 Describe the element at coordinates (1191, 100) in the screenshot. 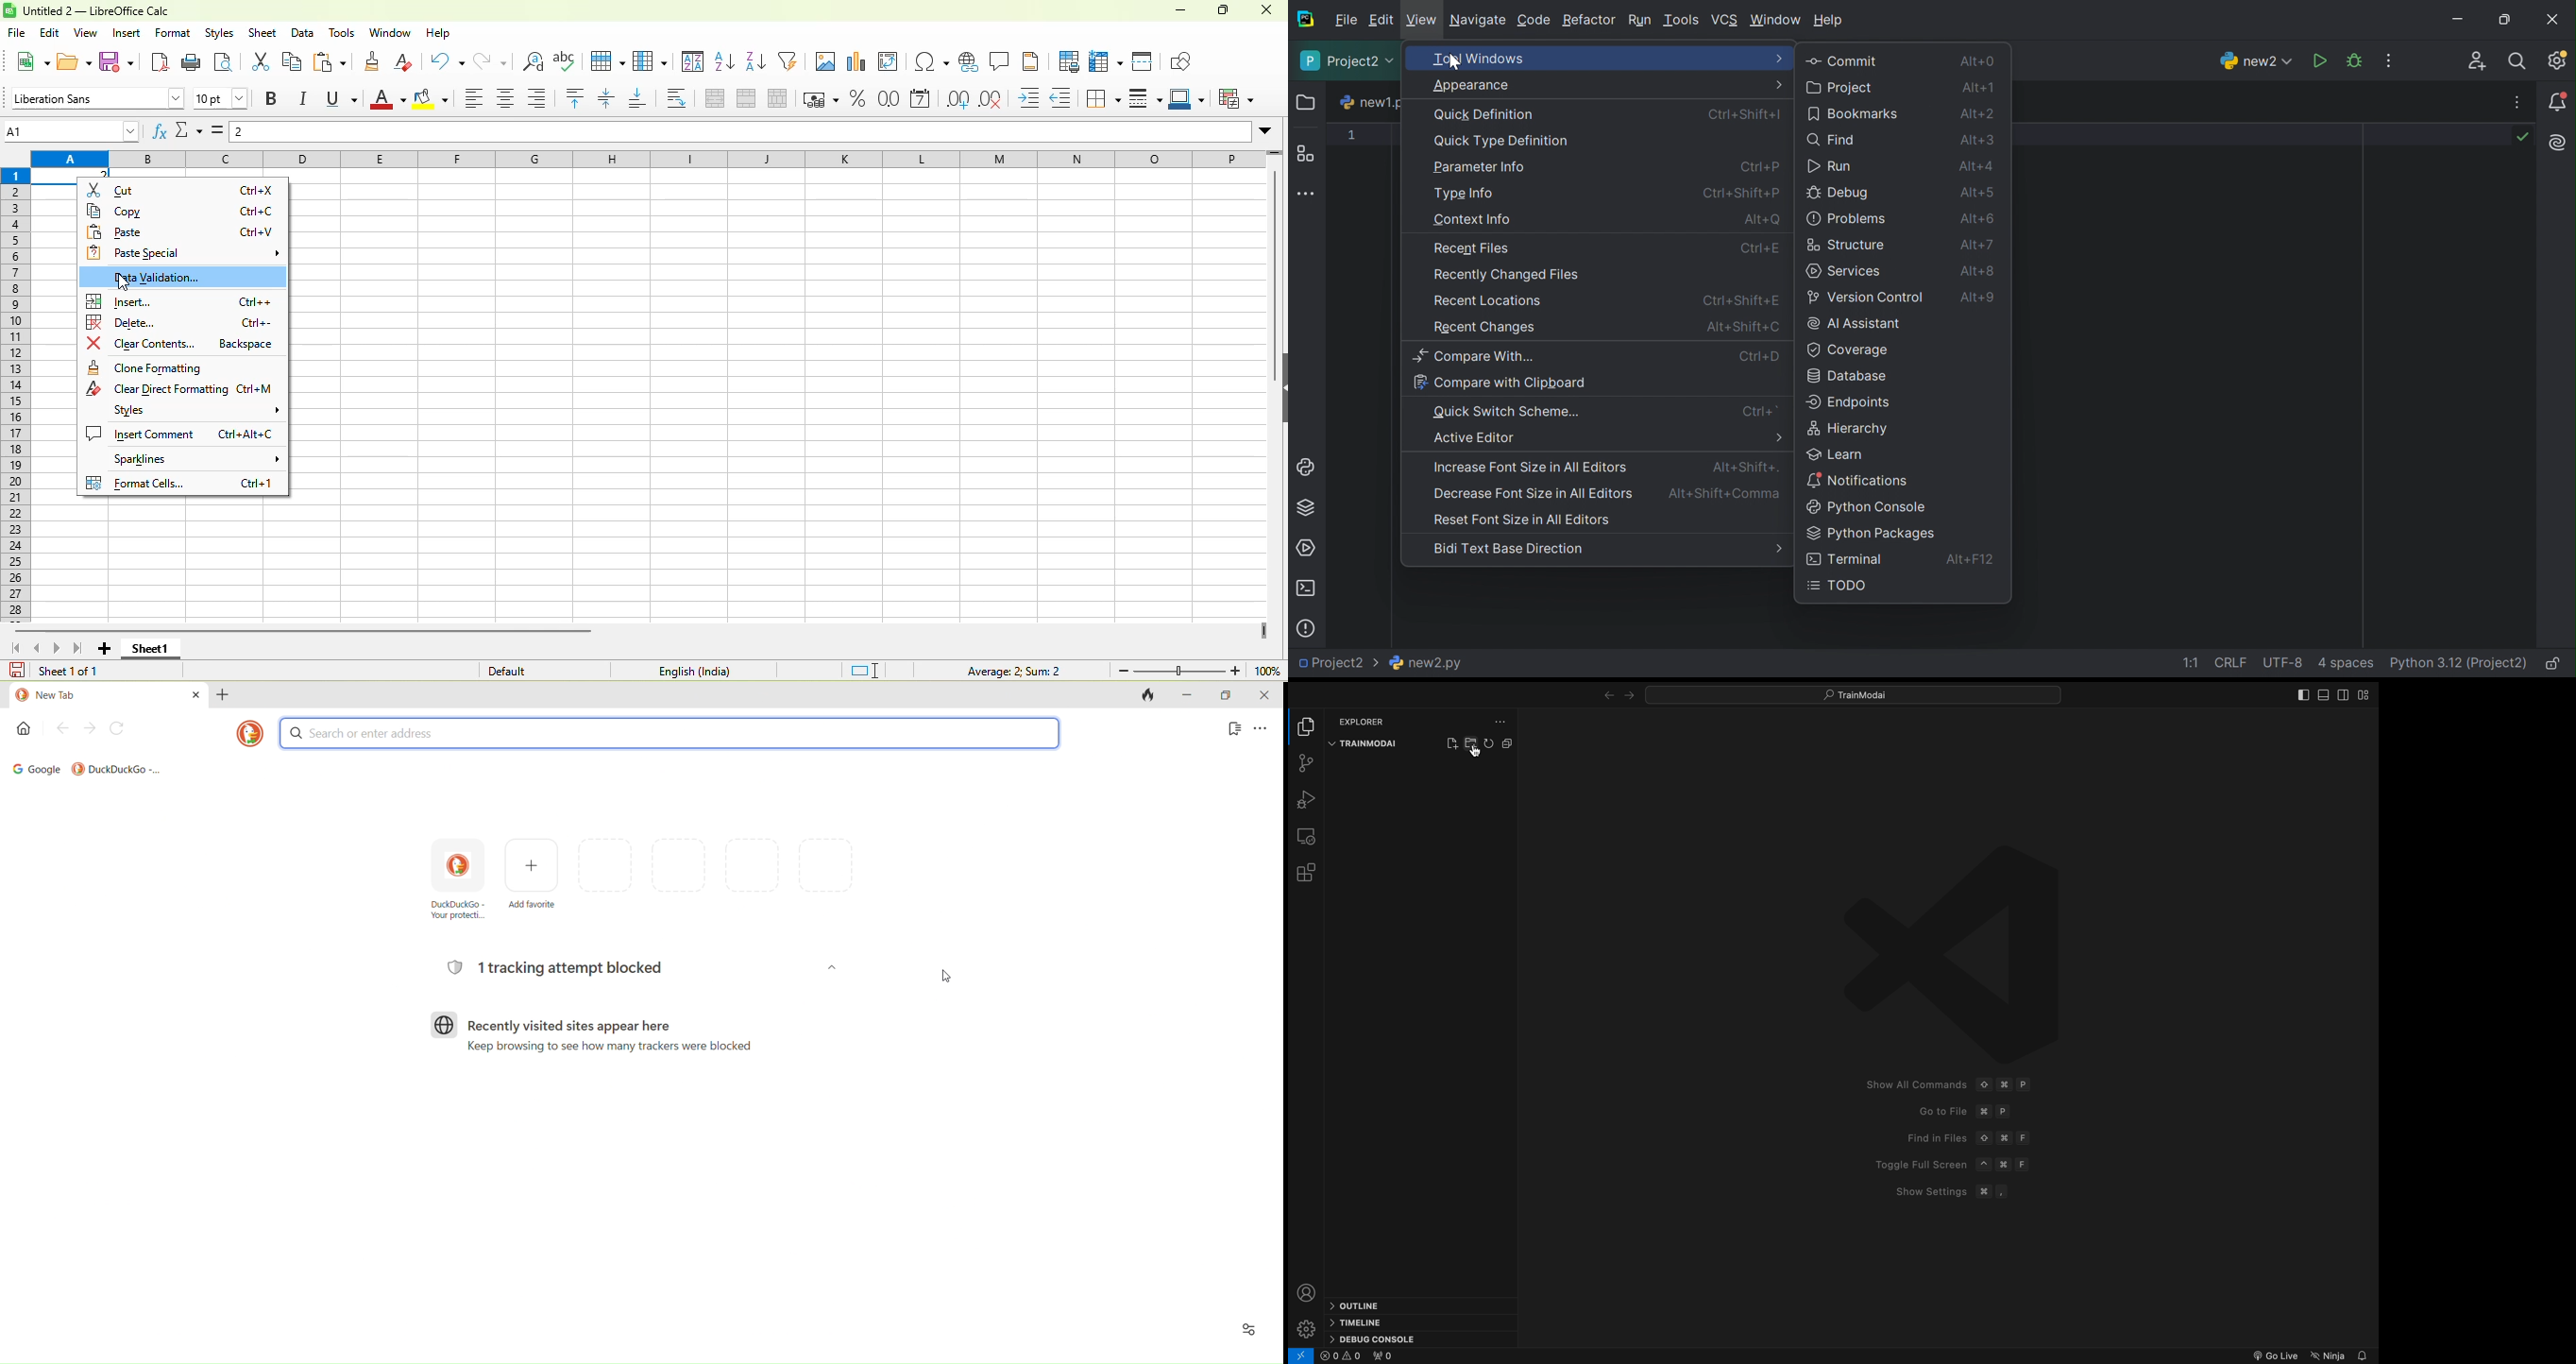

I see `border color` at that location.